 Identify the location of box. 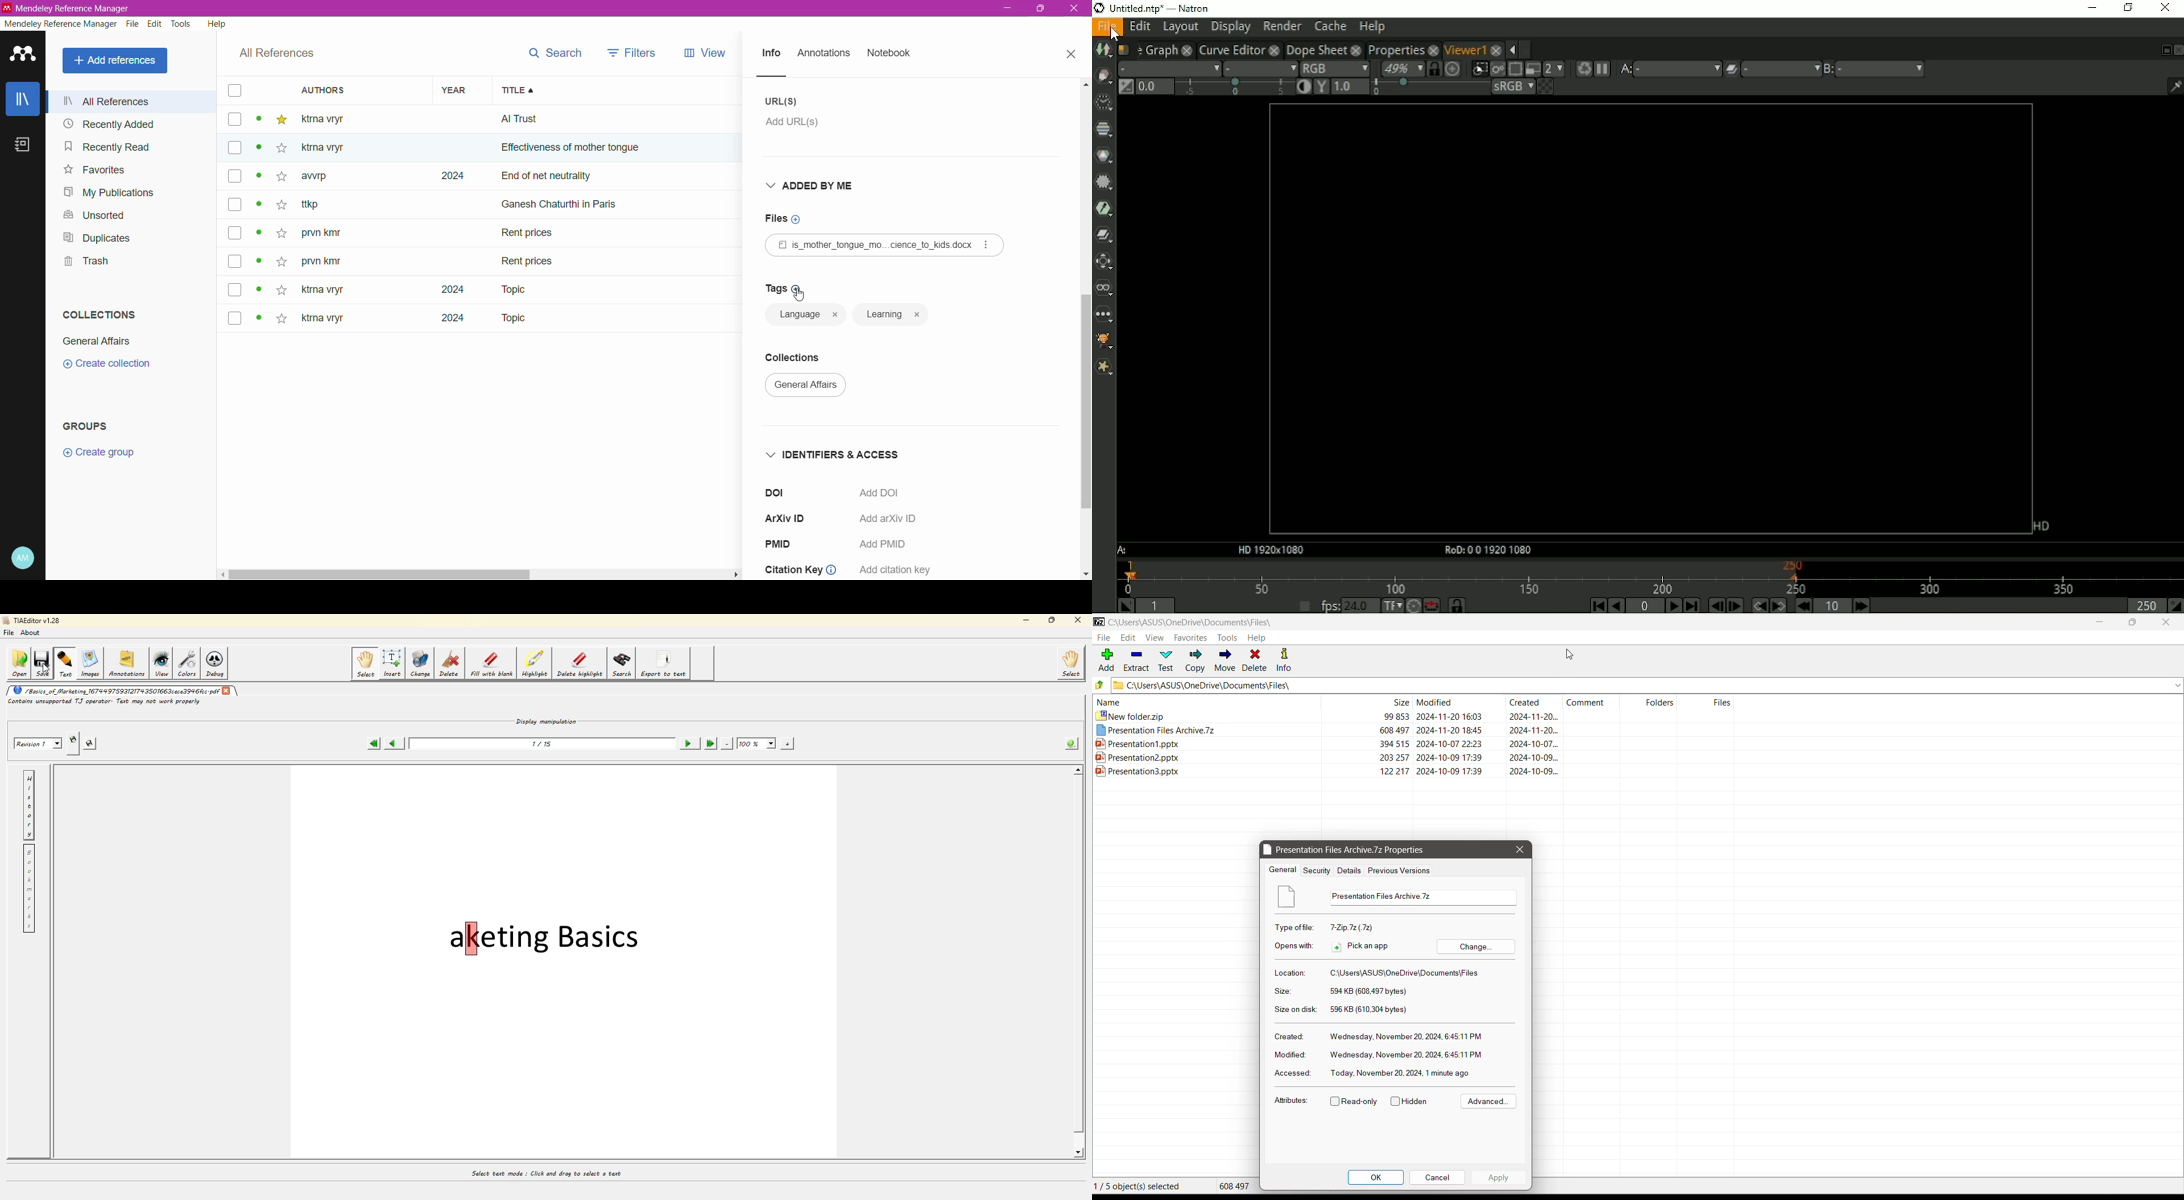
(235, 317).